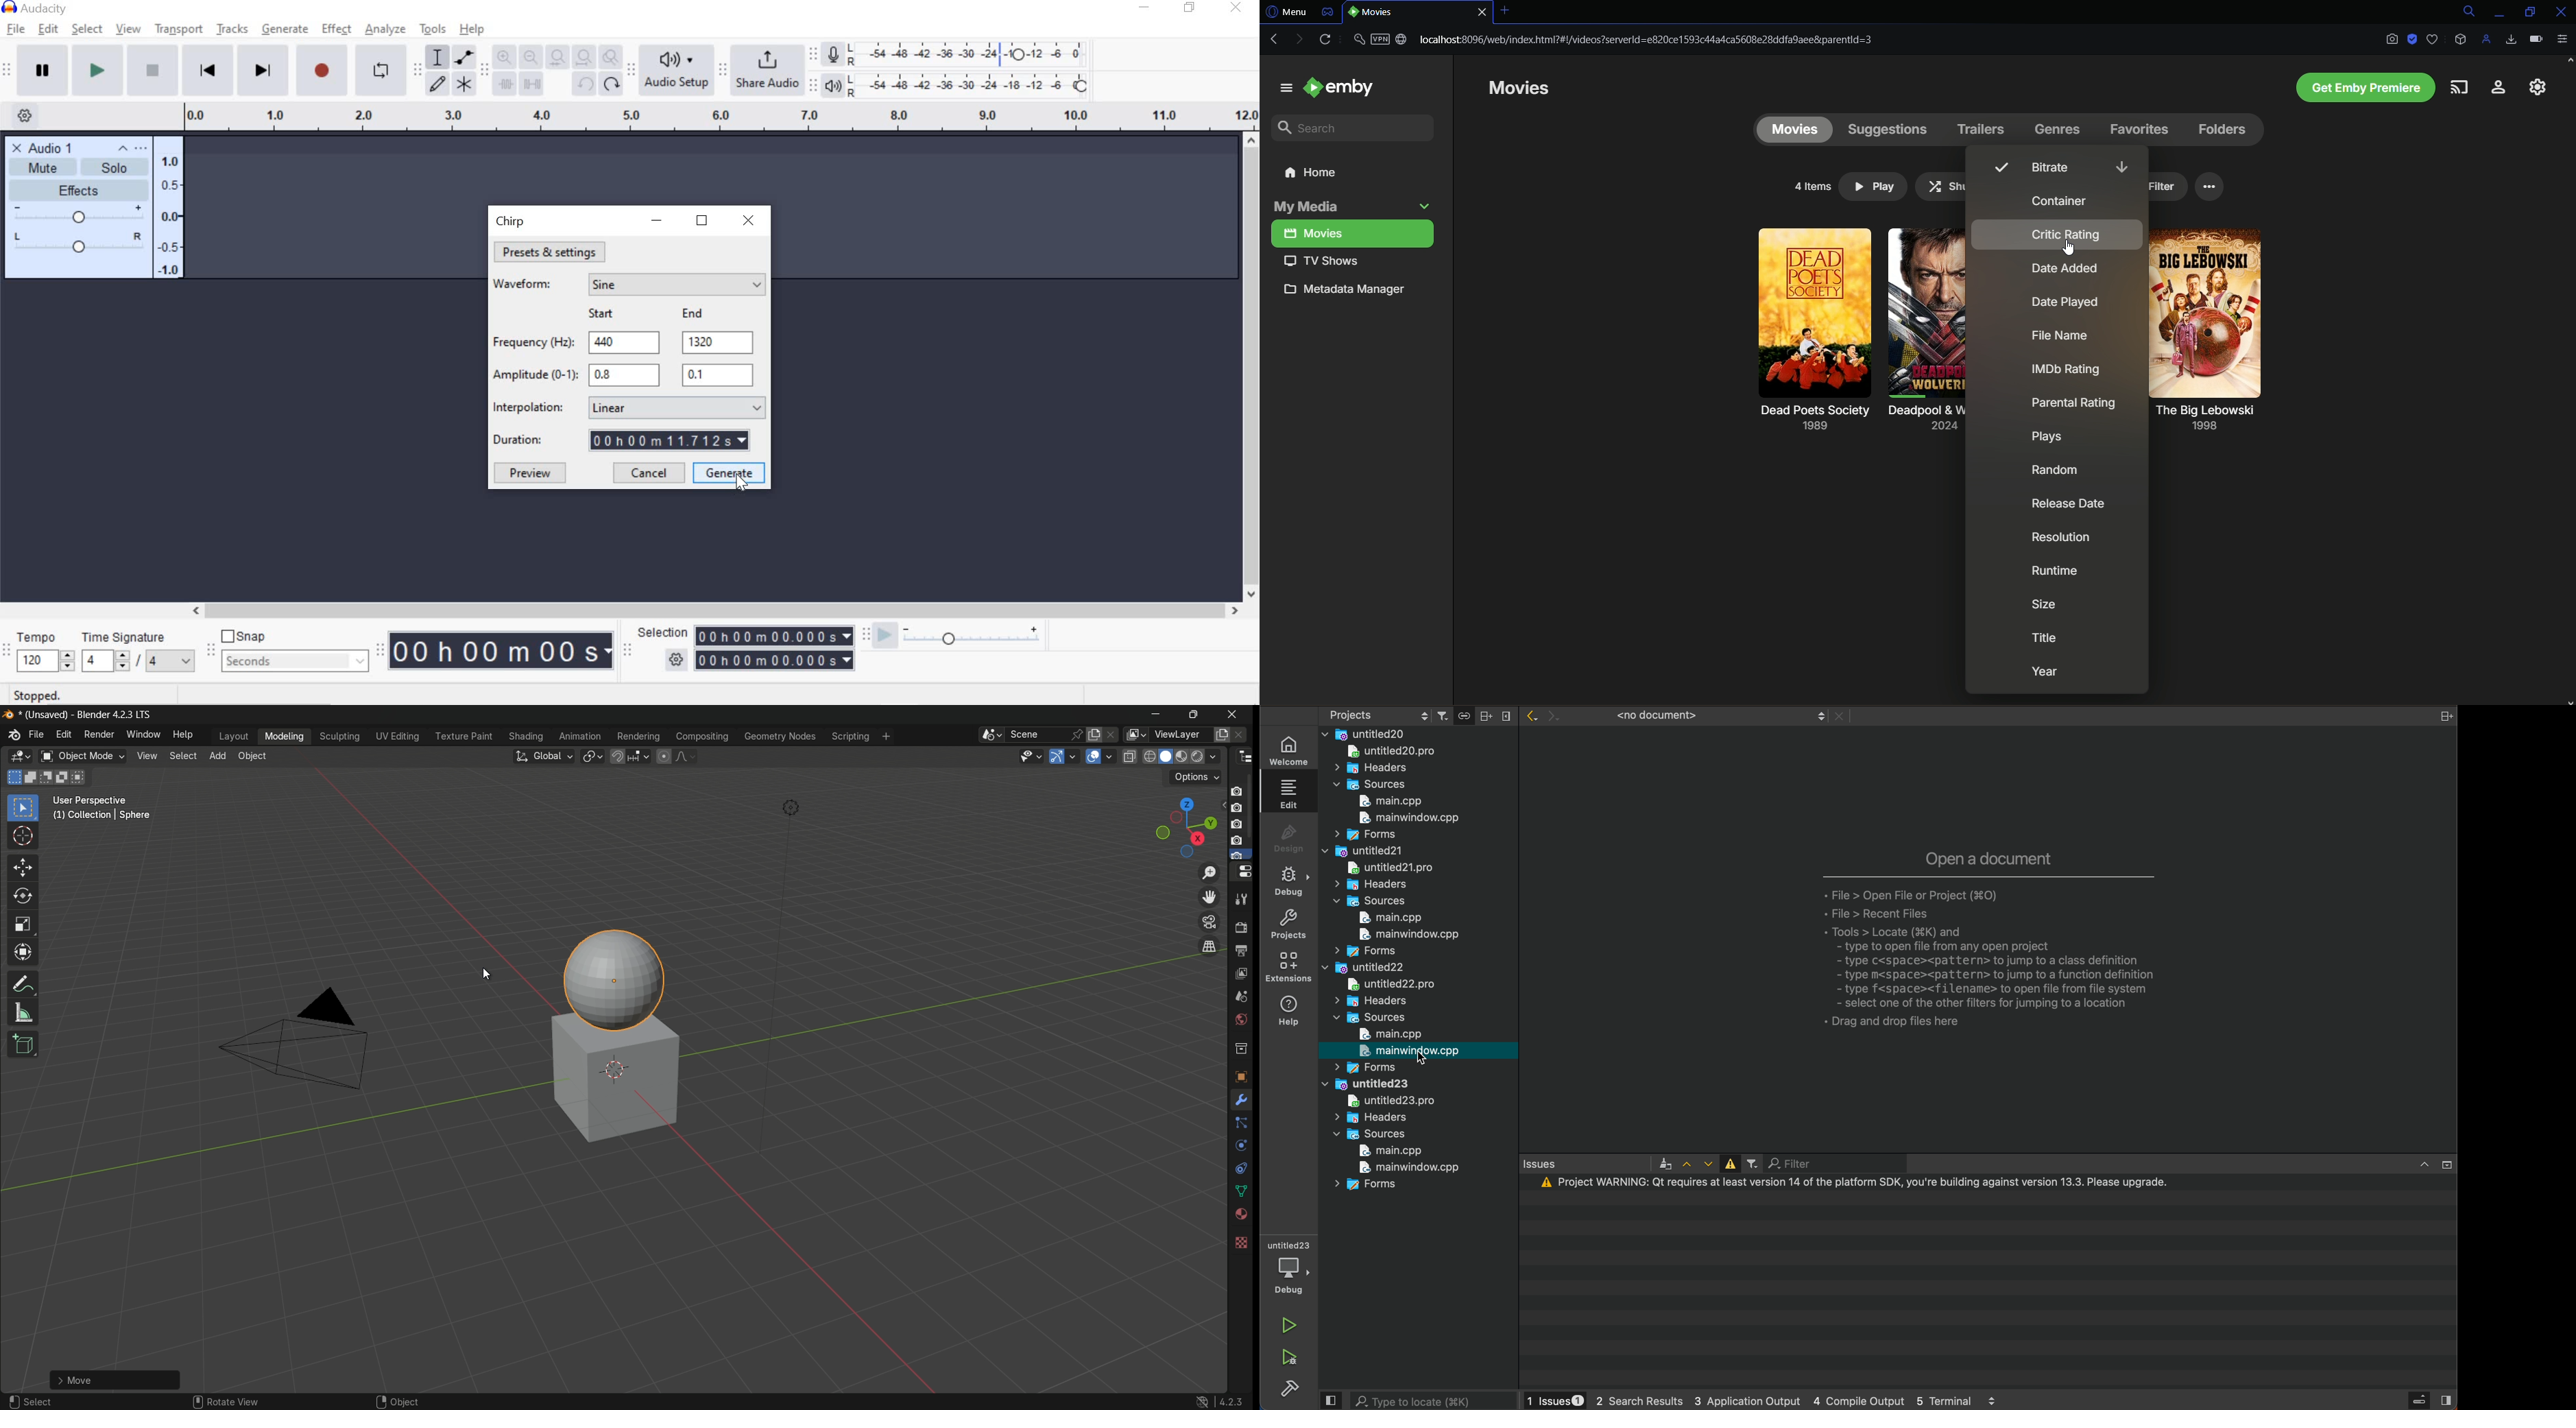 This screenshot has height=1428, width=2576. Describe the element at coordinates (721, 70) in the screenshot. I see `Share audio toolbar` at that location.